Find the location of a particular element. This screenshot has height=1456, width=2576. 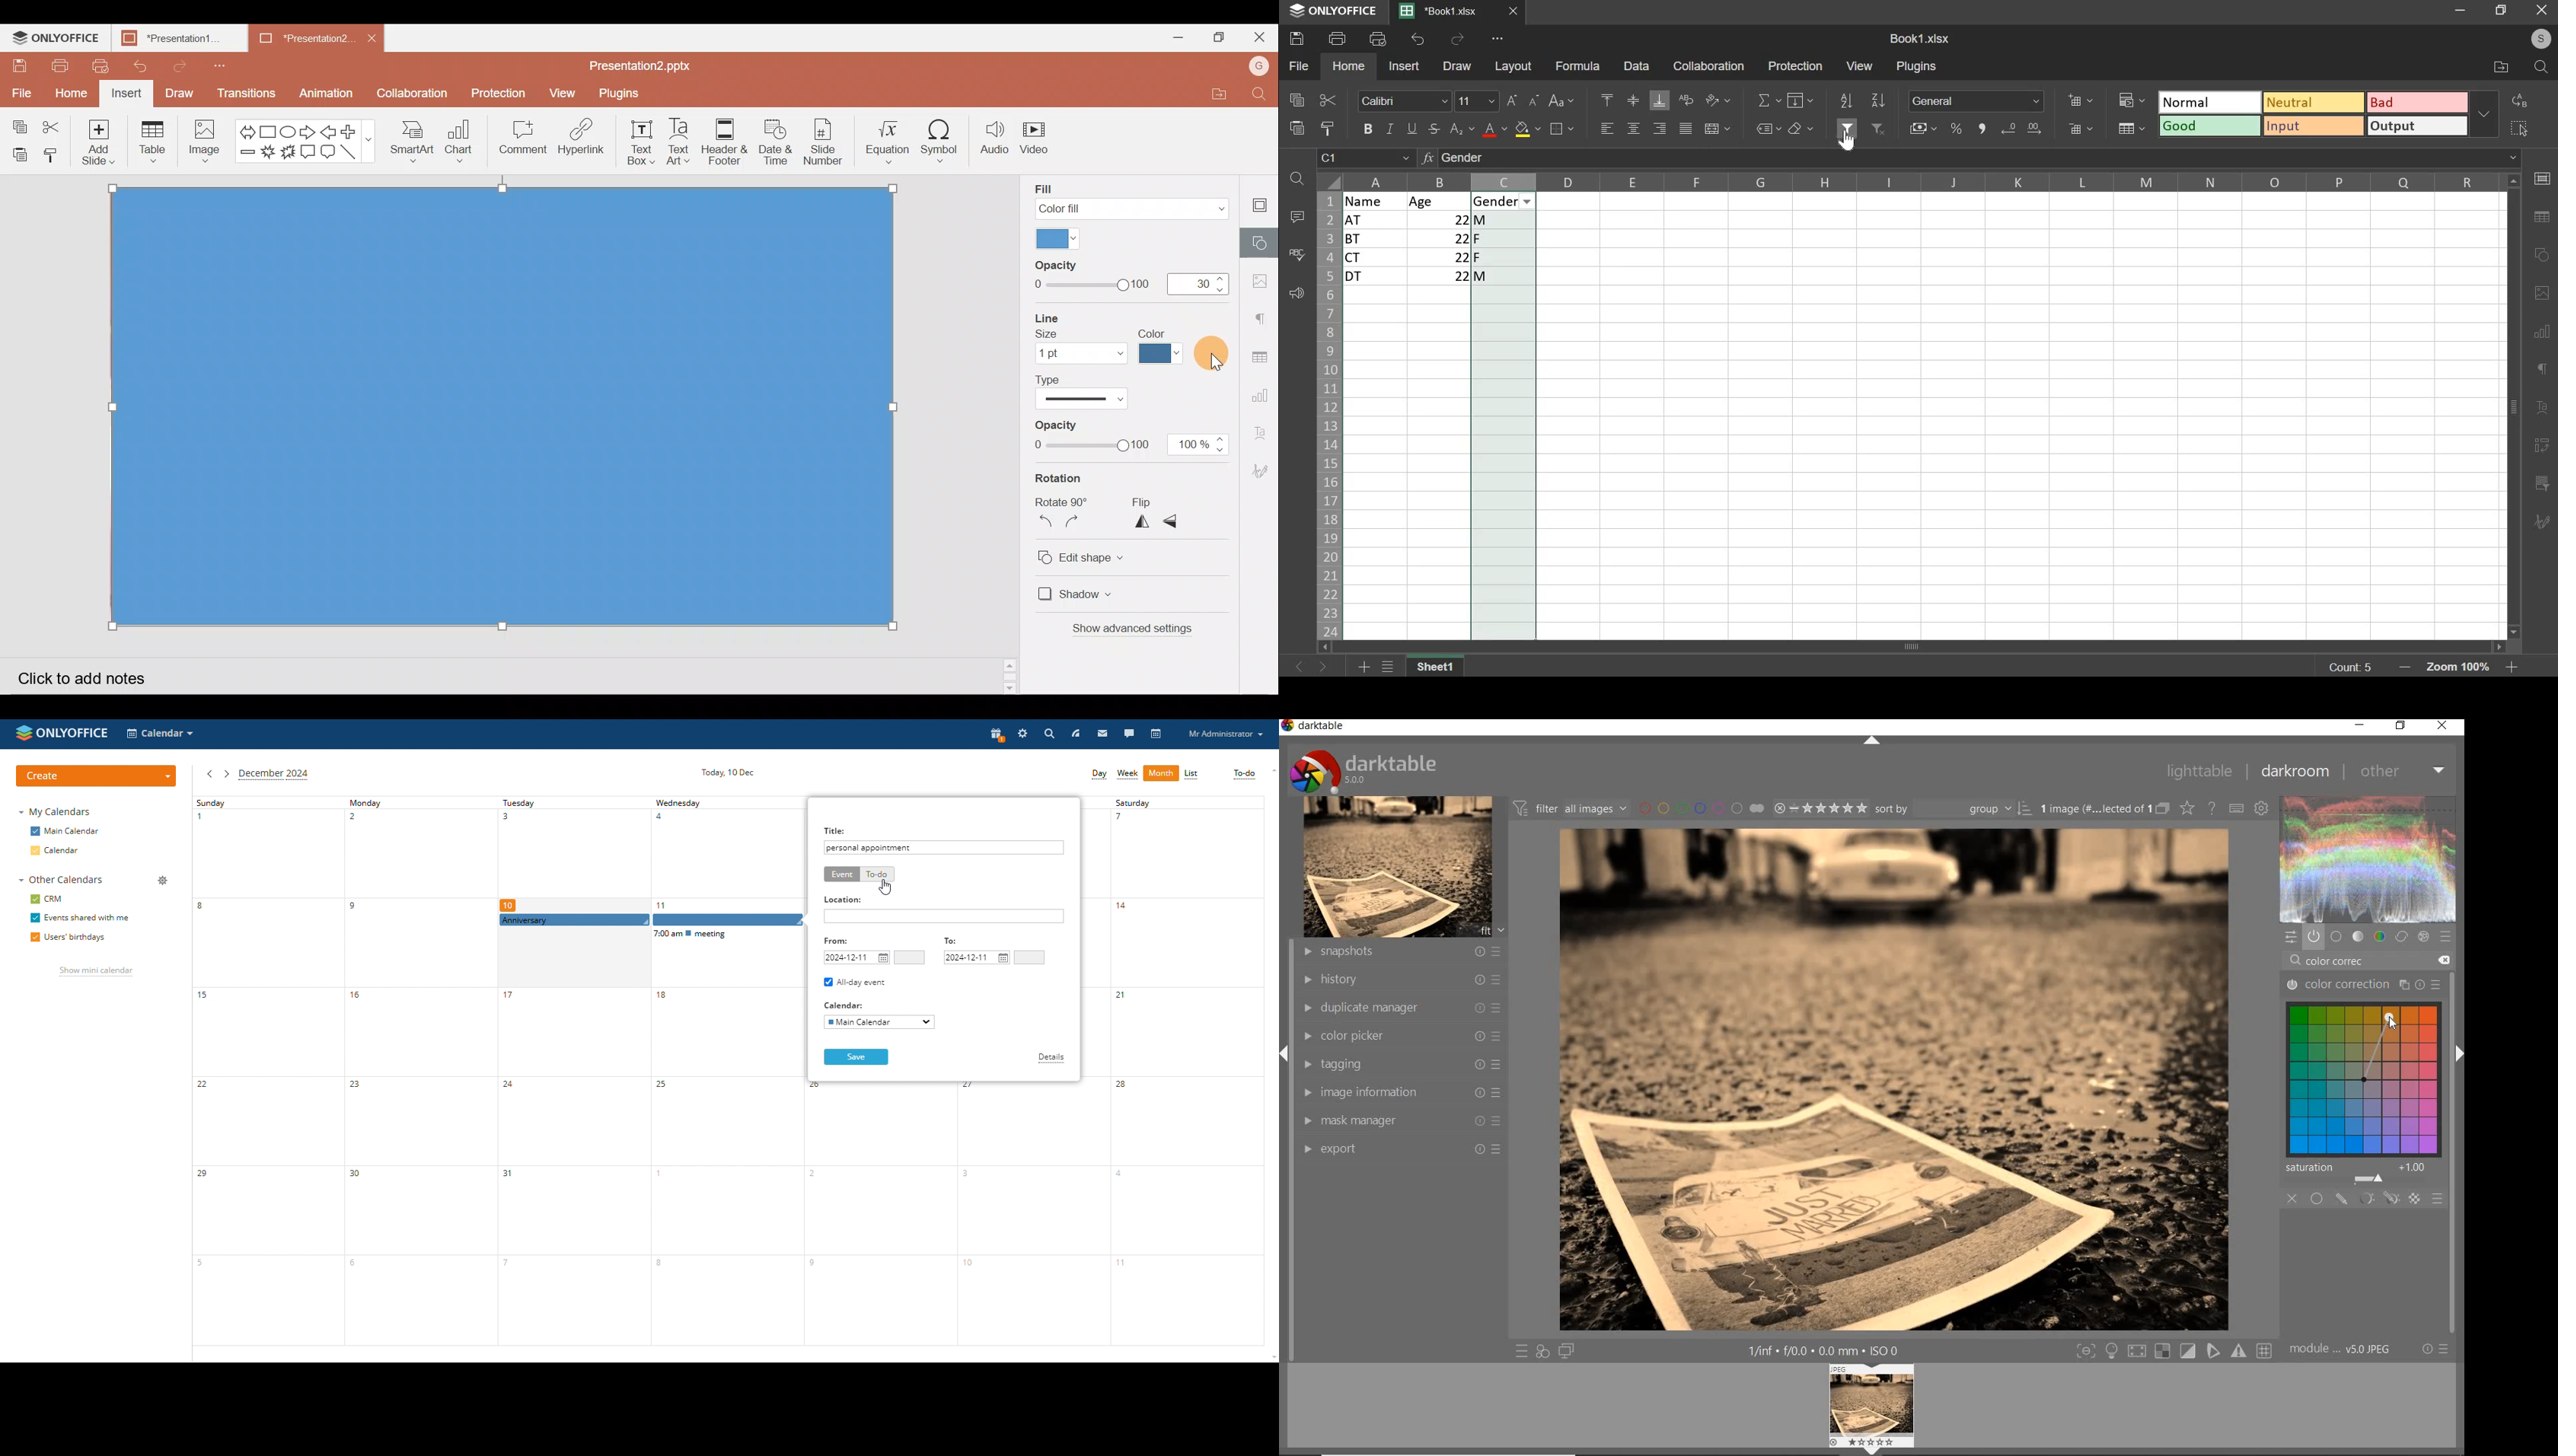

File is located at coordinates (20, 89).